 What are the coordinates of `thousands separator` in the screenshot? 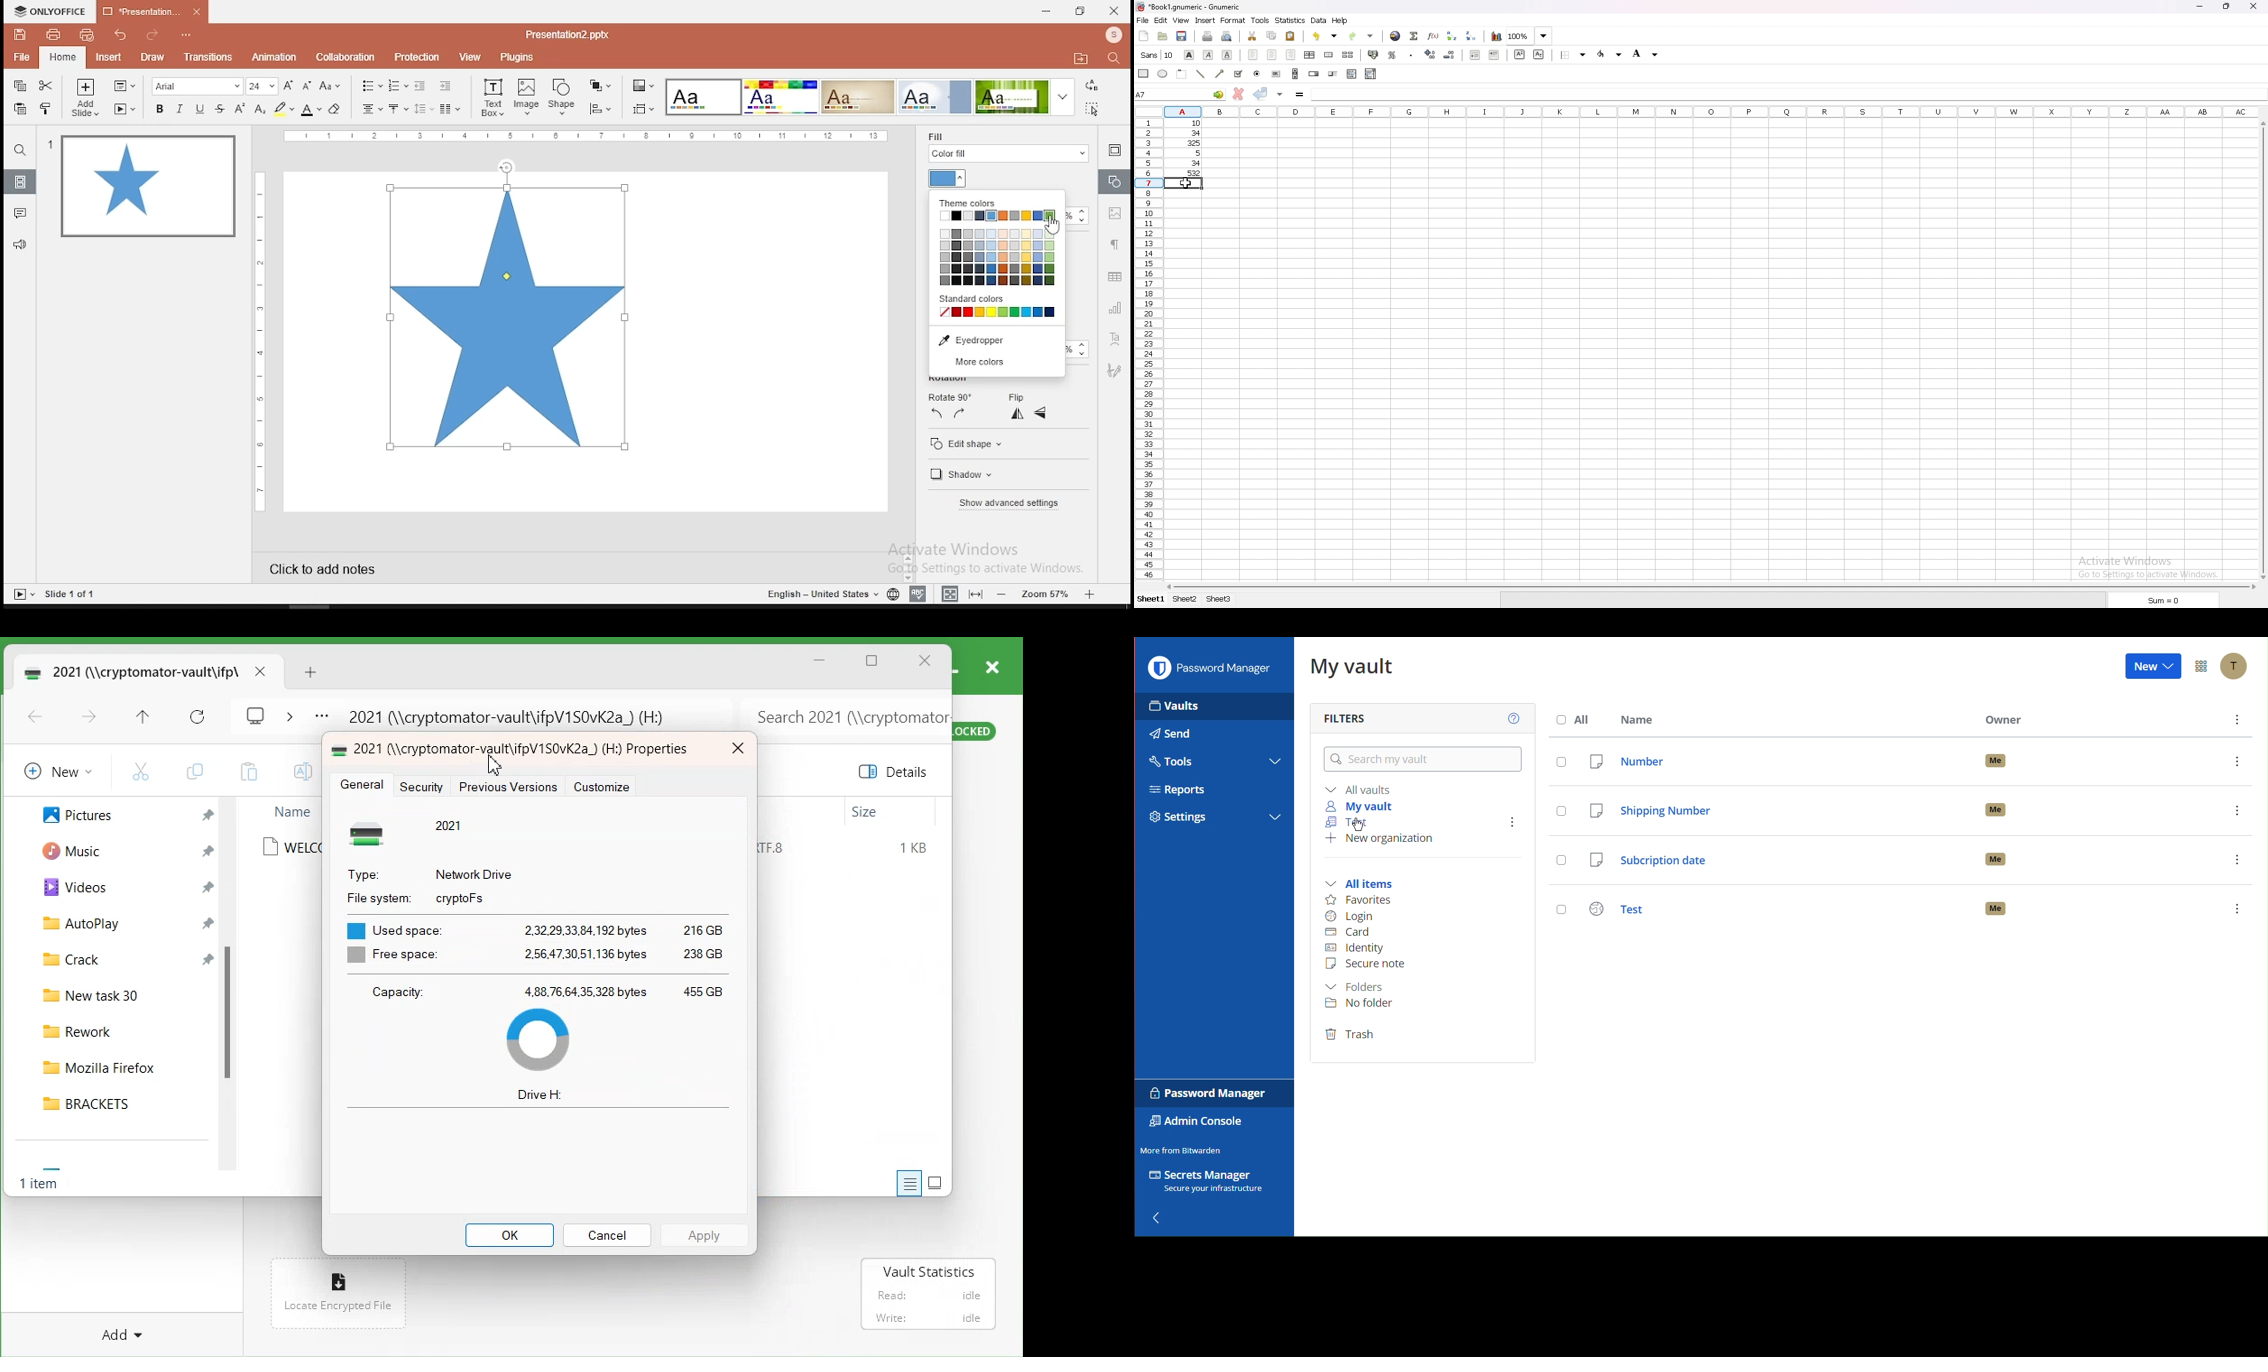 It's located at (1410, 56).